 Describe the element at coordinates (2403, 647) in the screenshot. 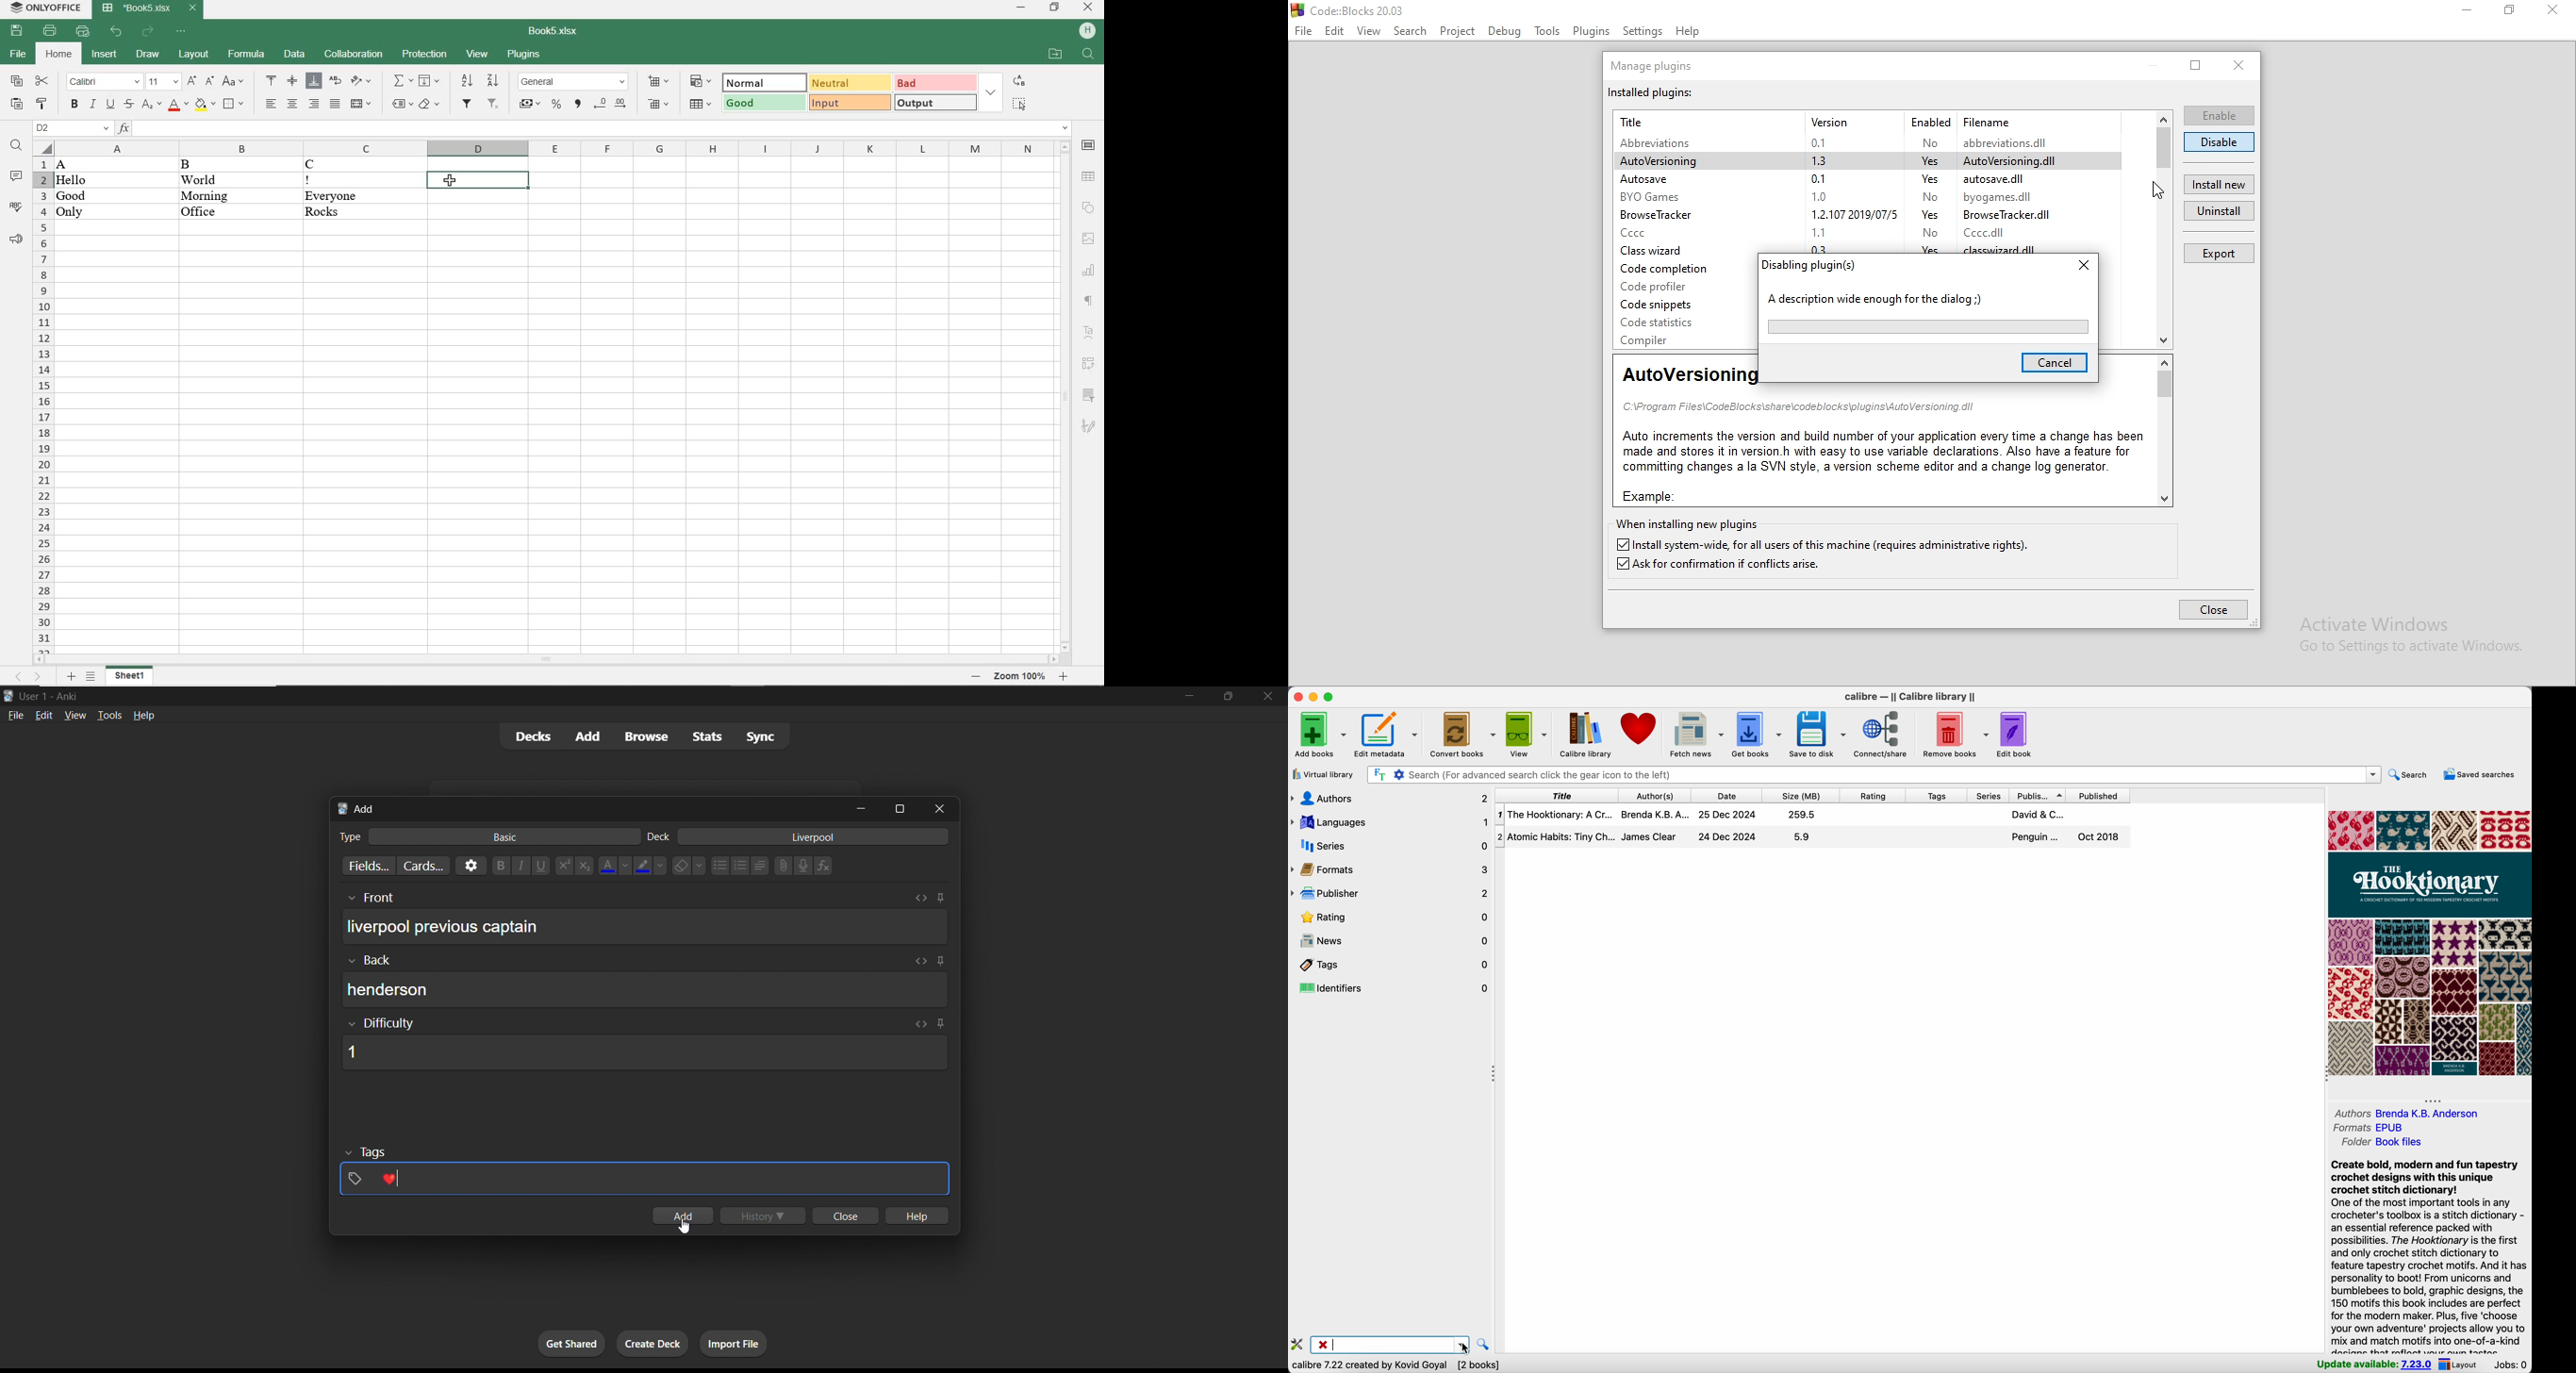

I see `Go to Settings to activate Windows` at that location.